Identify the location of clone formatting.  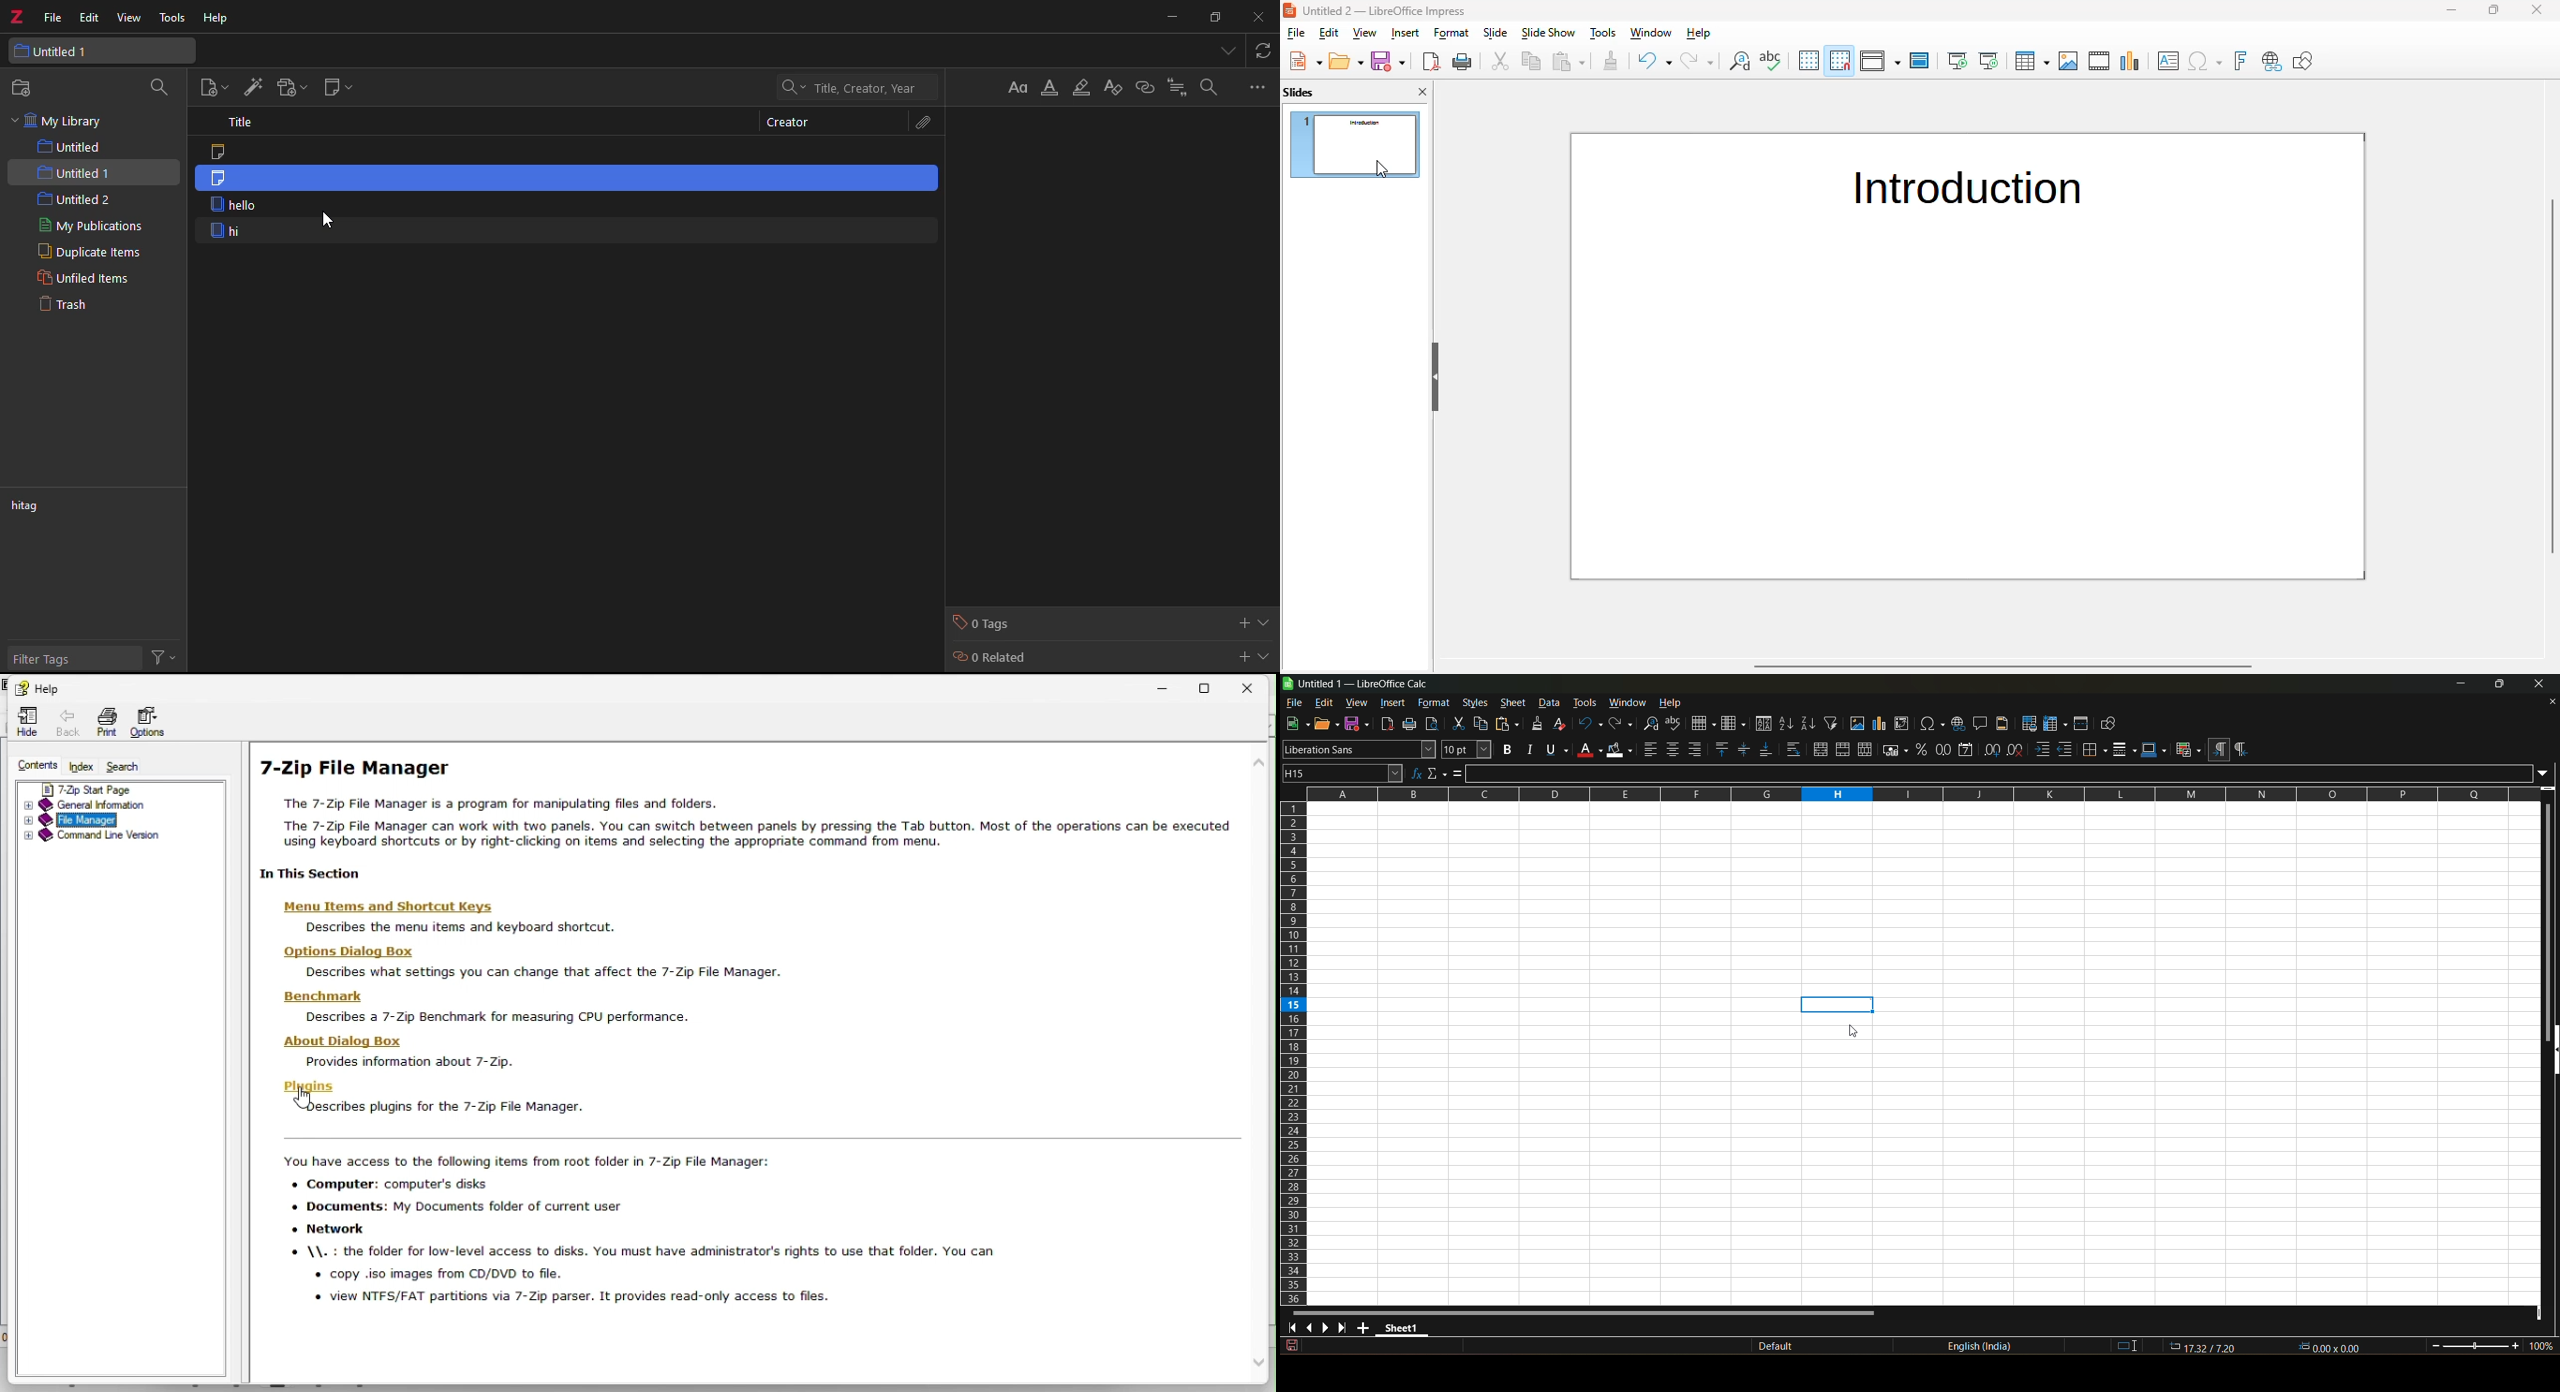
(1611, 61).